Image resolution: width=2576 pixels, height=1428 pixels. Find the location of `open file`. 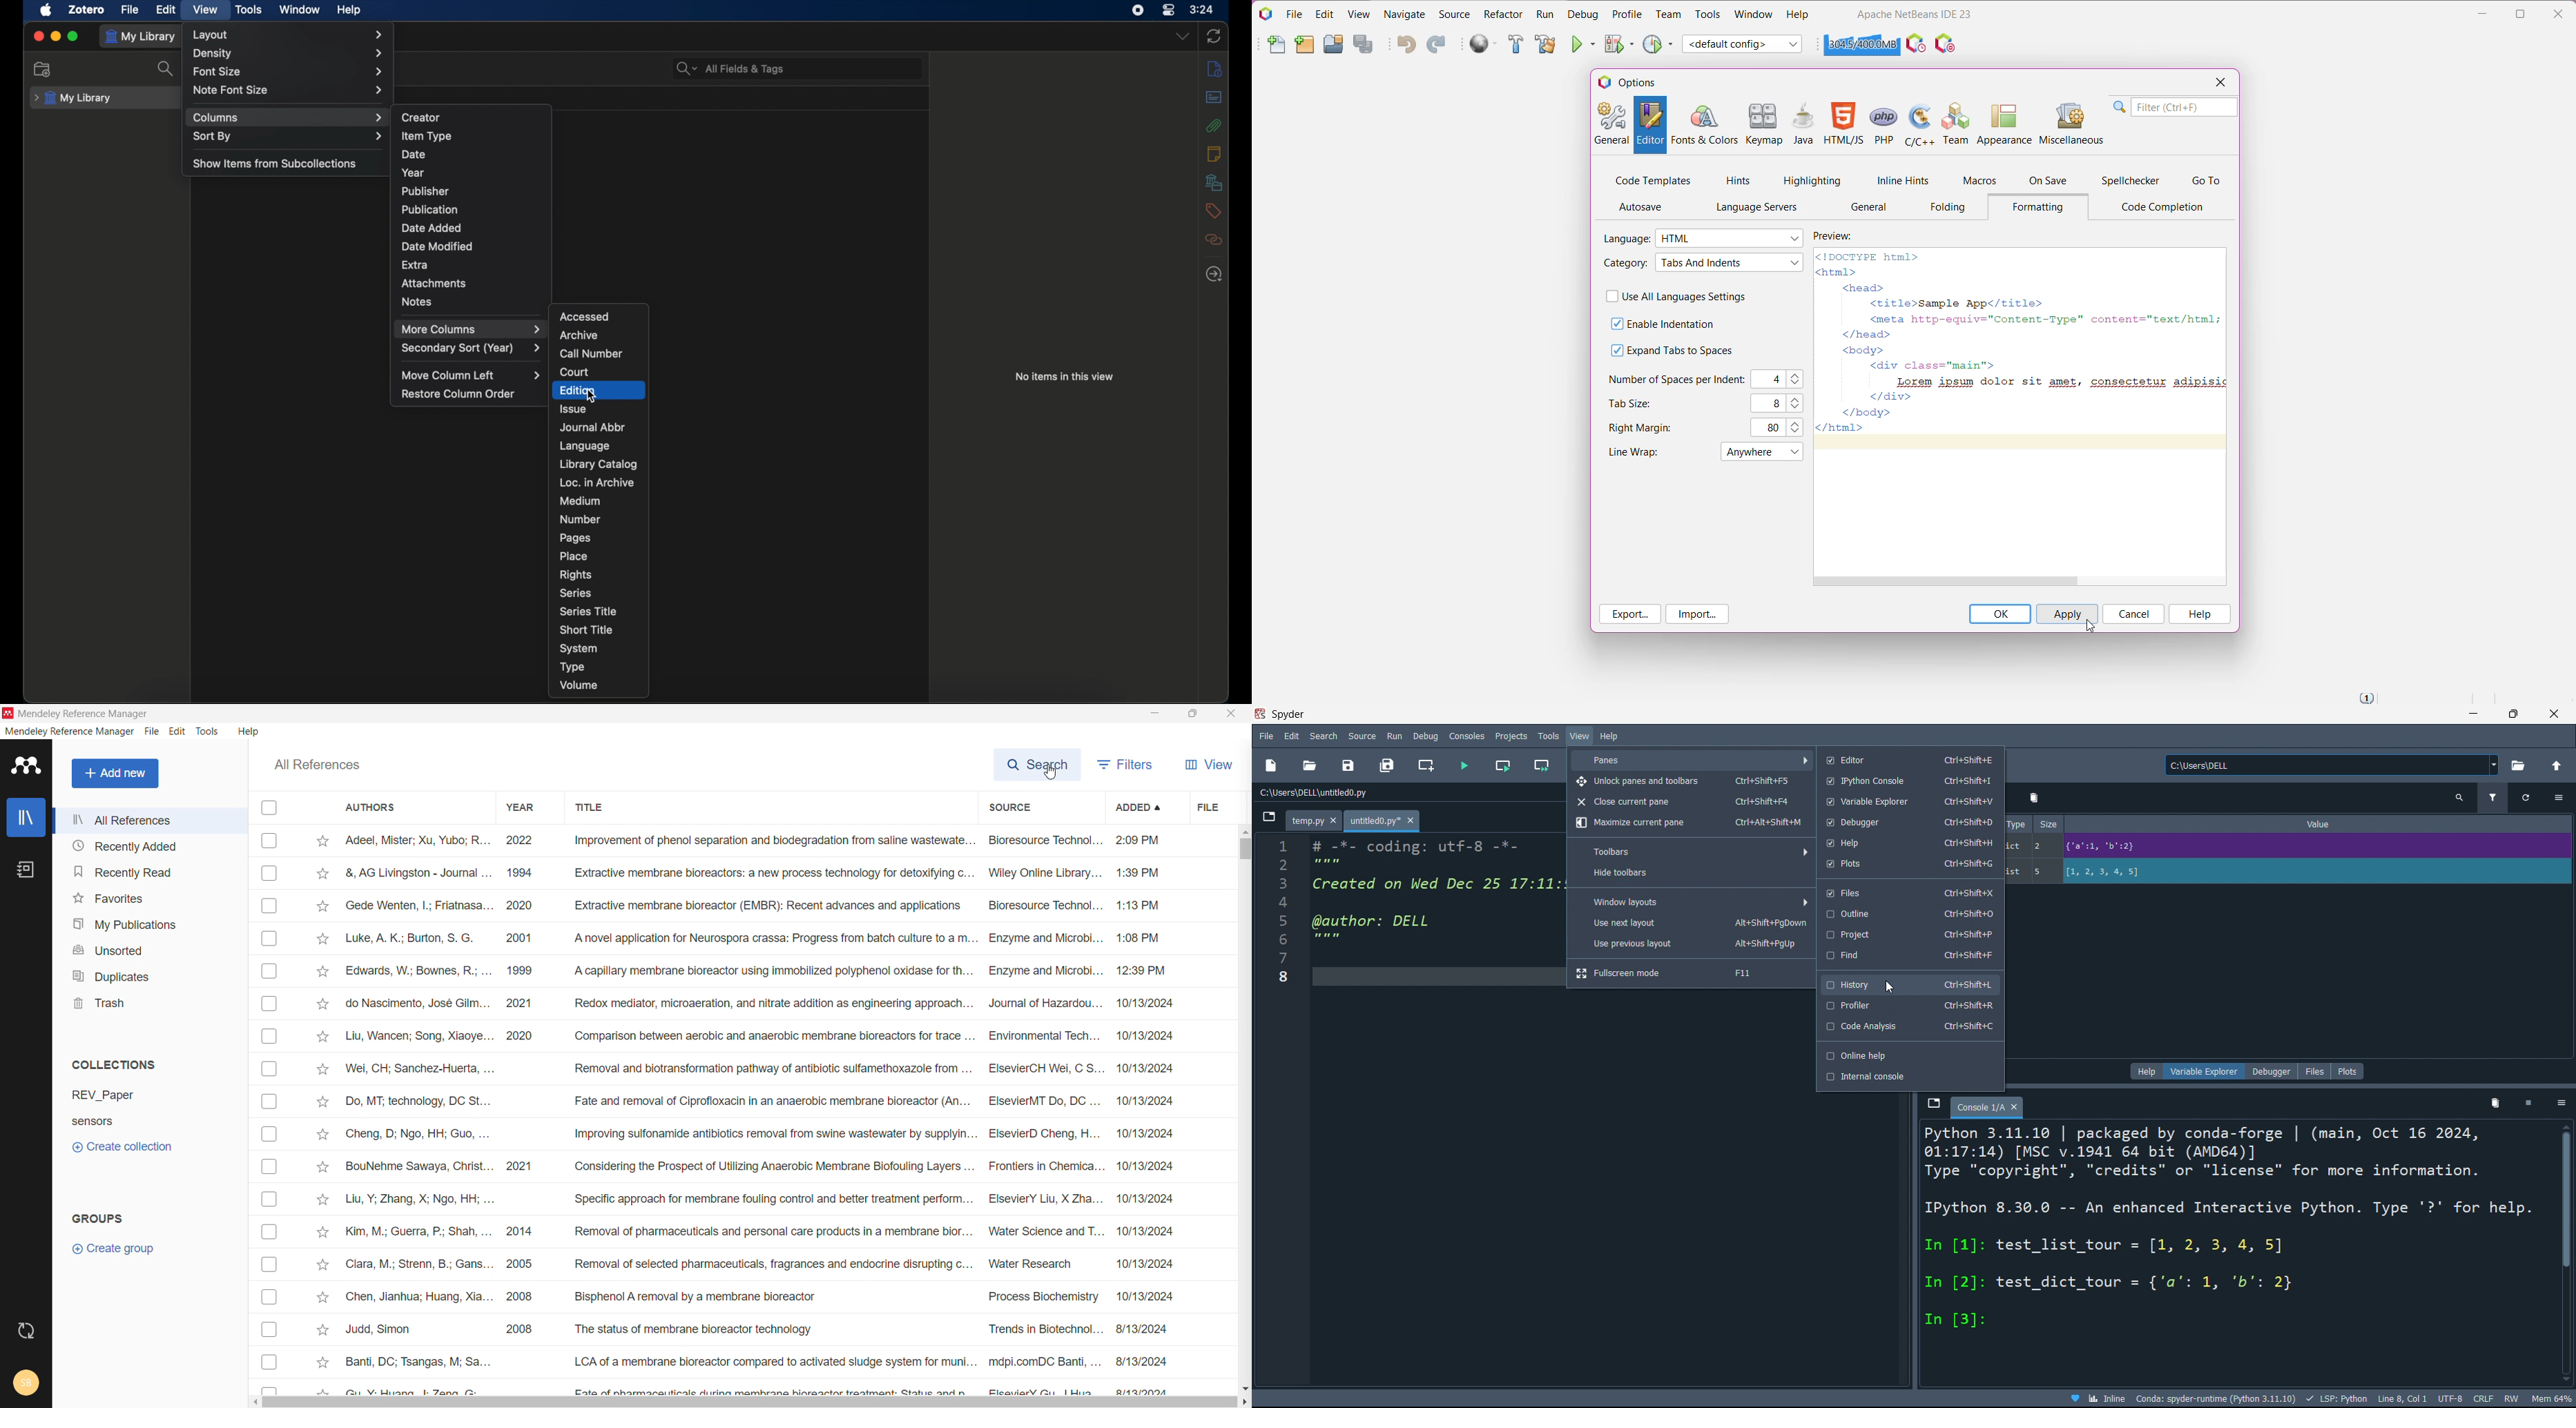

open file is located at coordinates (1309, 766).